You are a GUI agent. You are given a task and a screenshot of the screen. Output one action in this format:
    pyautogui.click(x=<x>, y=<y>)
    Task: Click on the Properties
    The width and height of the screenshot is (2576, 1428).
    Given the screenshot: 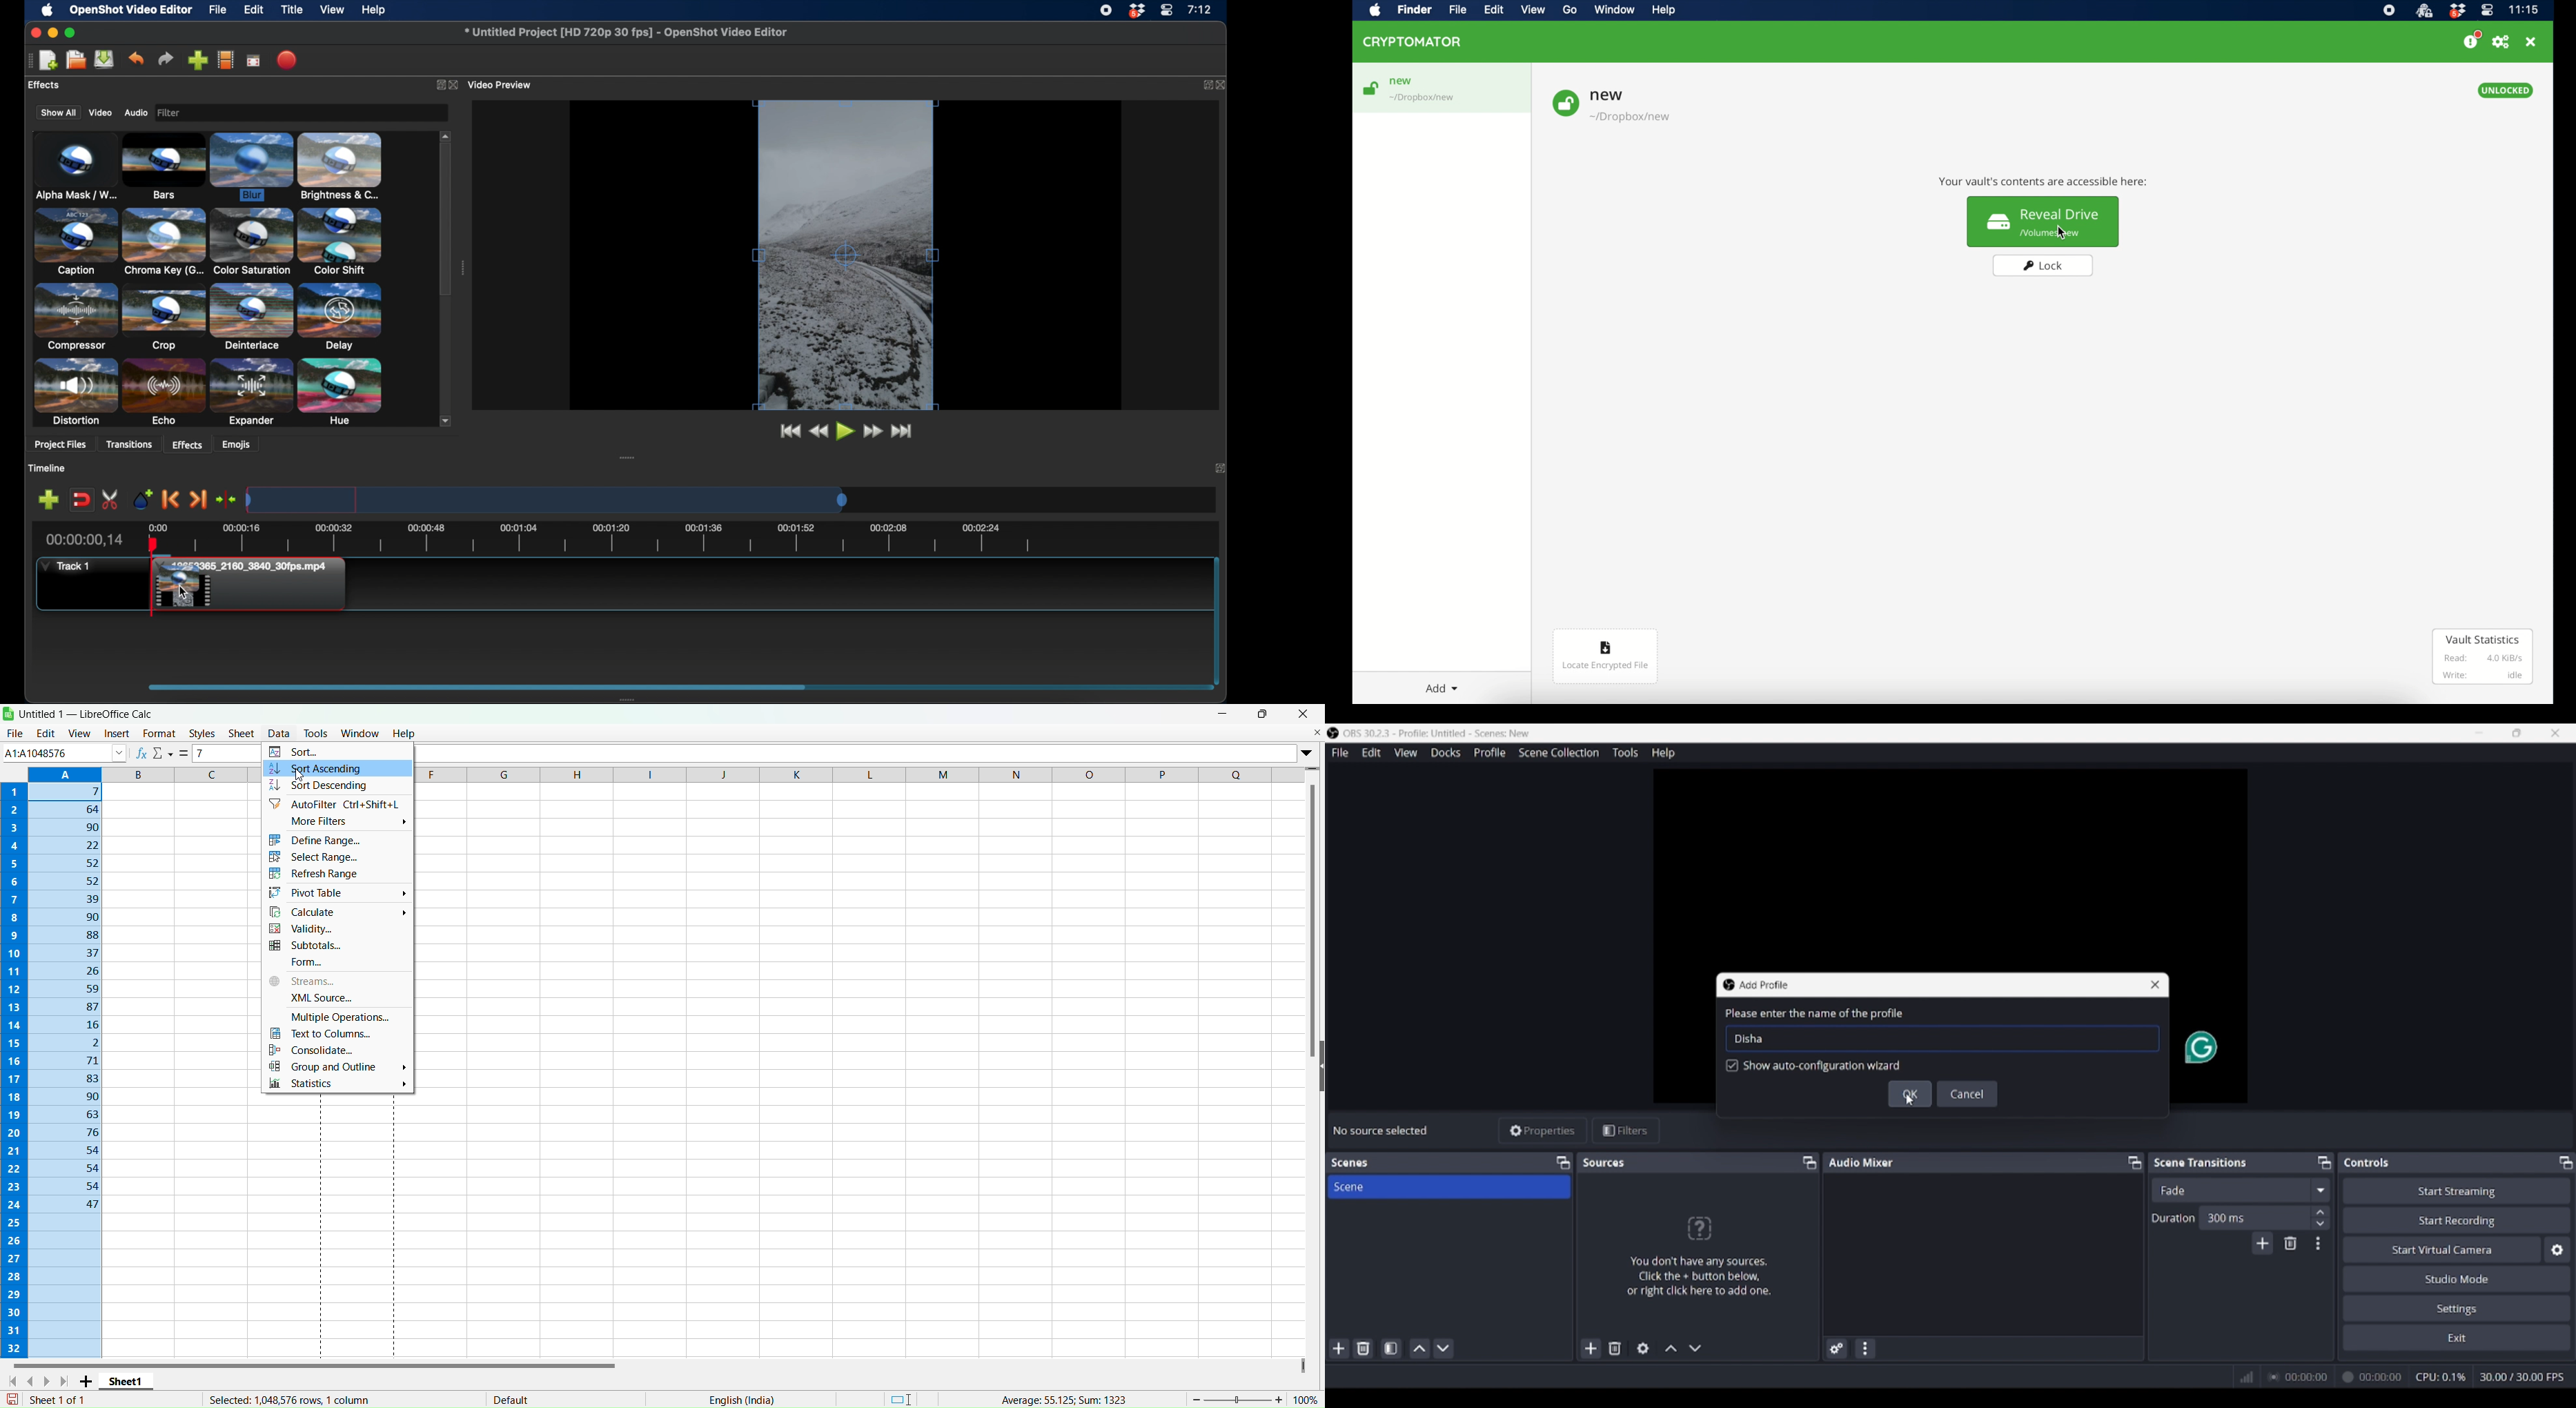 What is the action you would take?
    pyautogui.click(x=1543, y=1131)
    